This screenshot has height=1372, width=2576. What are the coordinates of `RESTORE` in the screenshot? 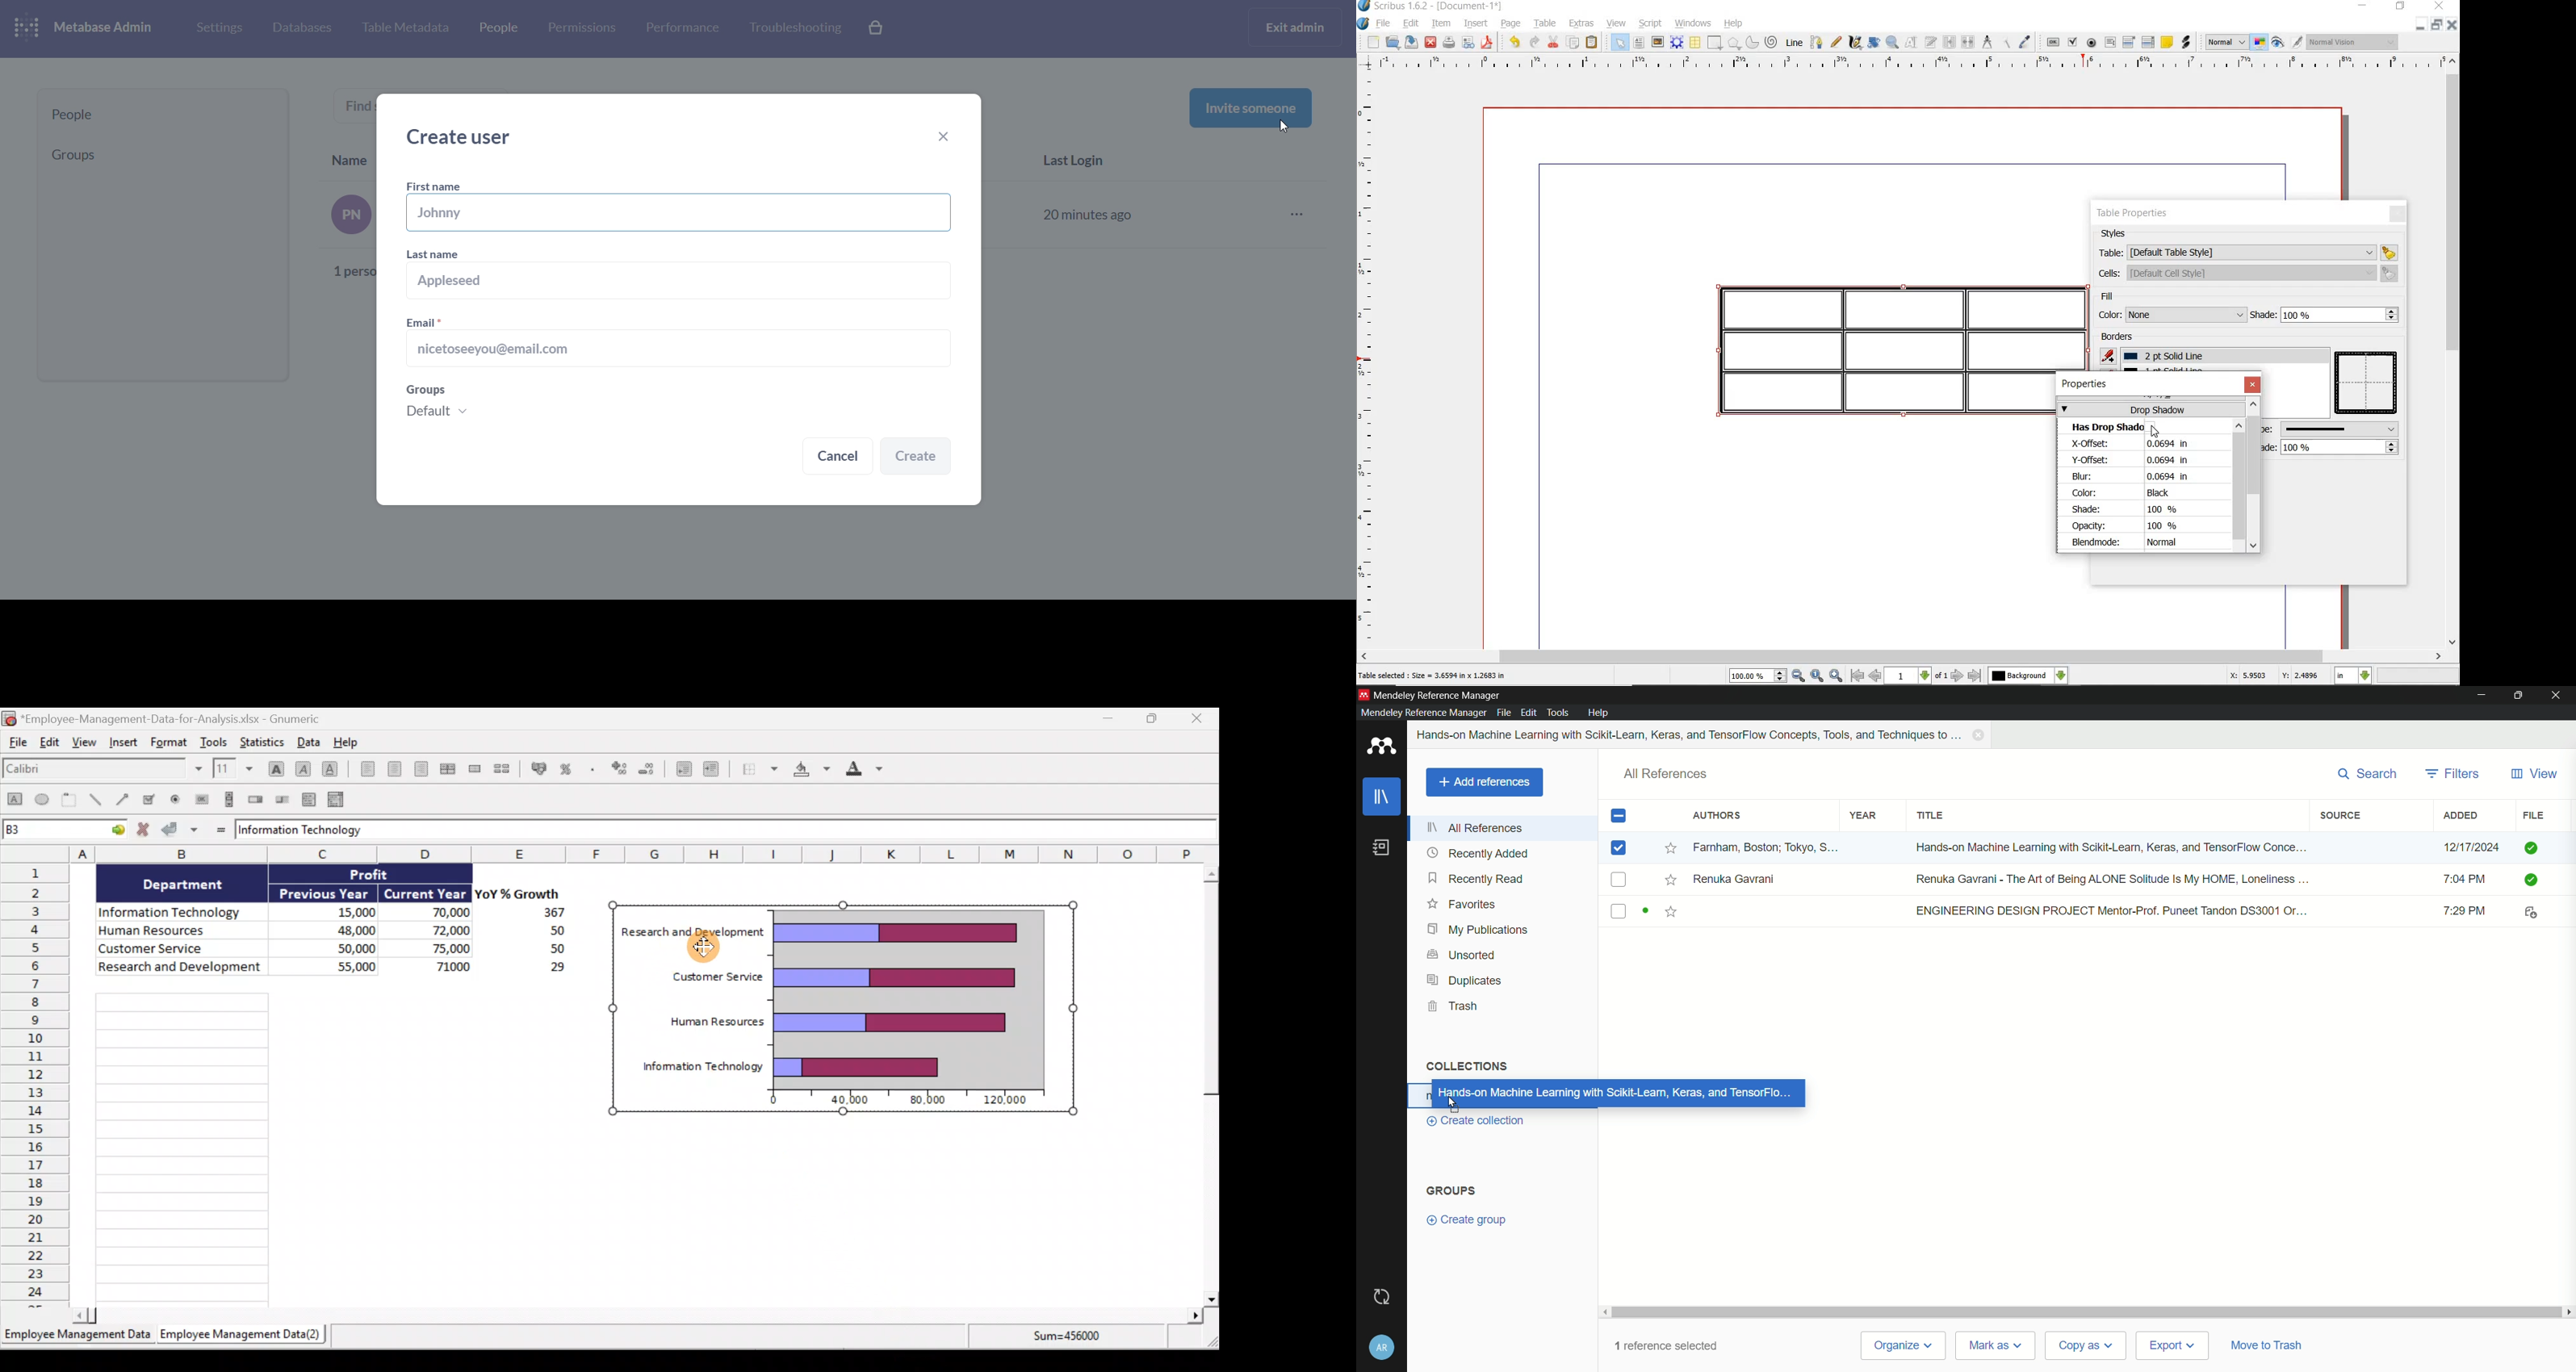 It's located at (2438, 24).